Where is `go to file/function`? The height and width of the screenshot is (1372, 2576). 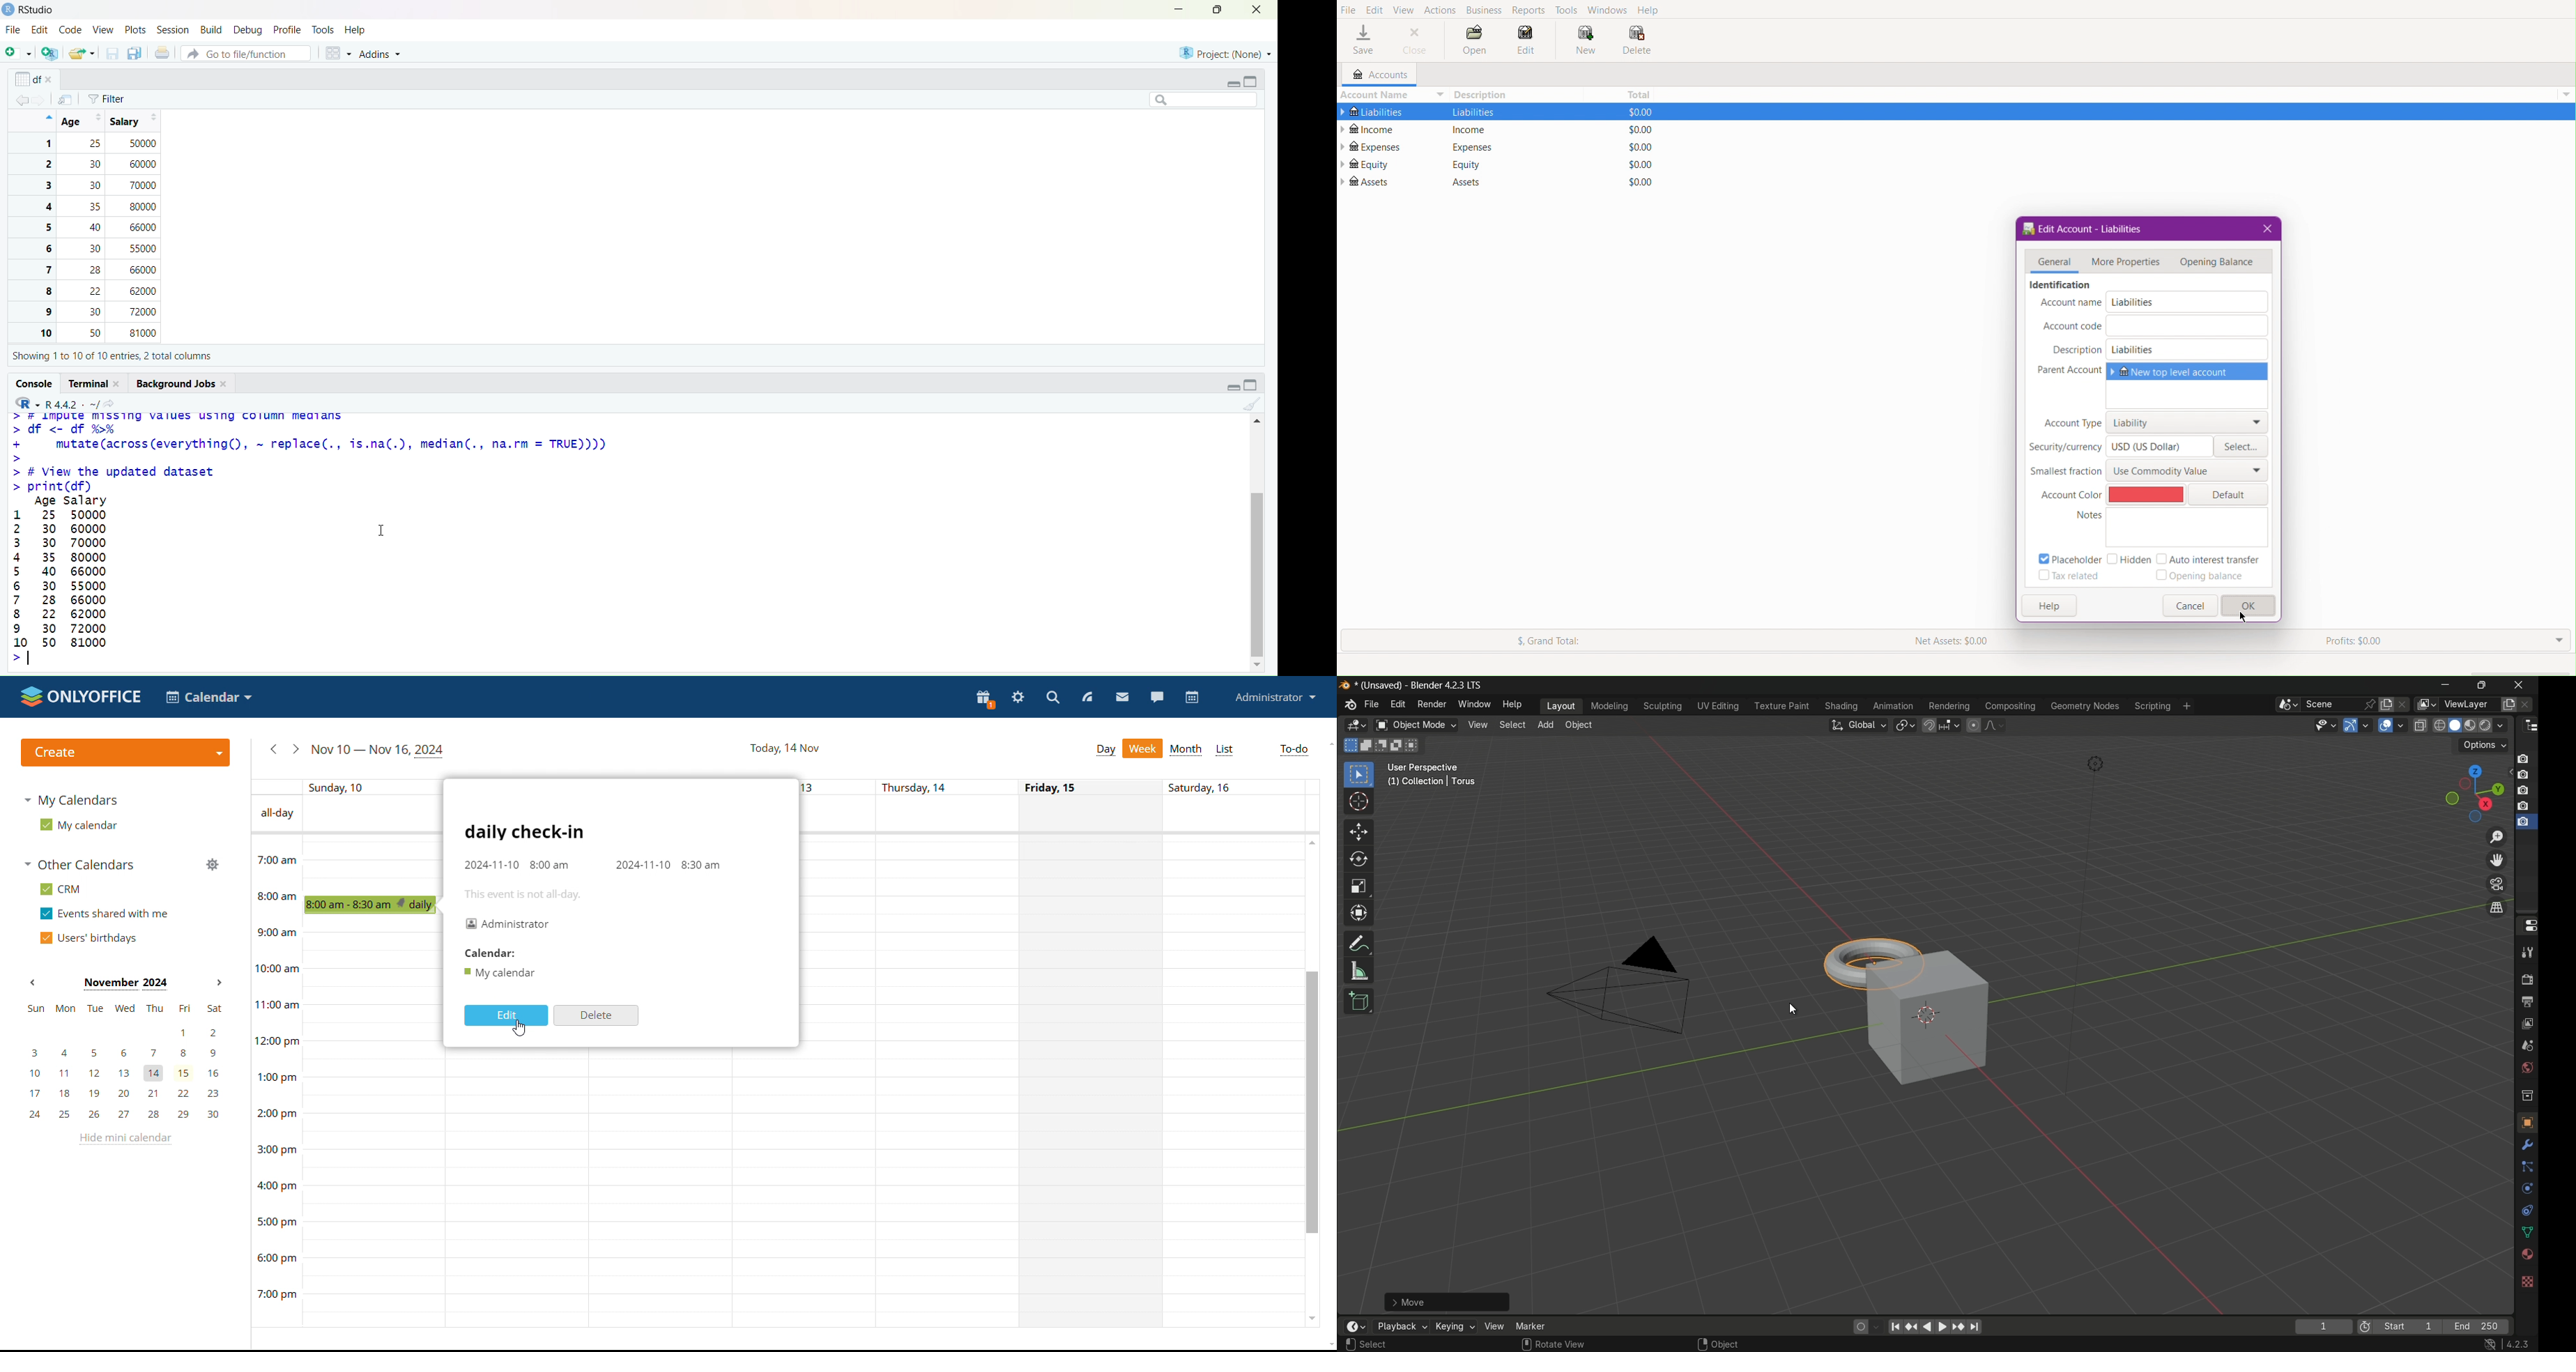
go to file/function is located at coordinates (245, 54).